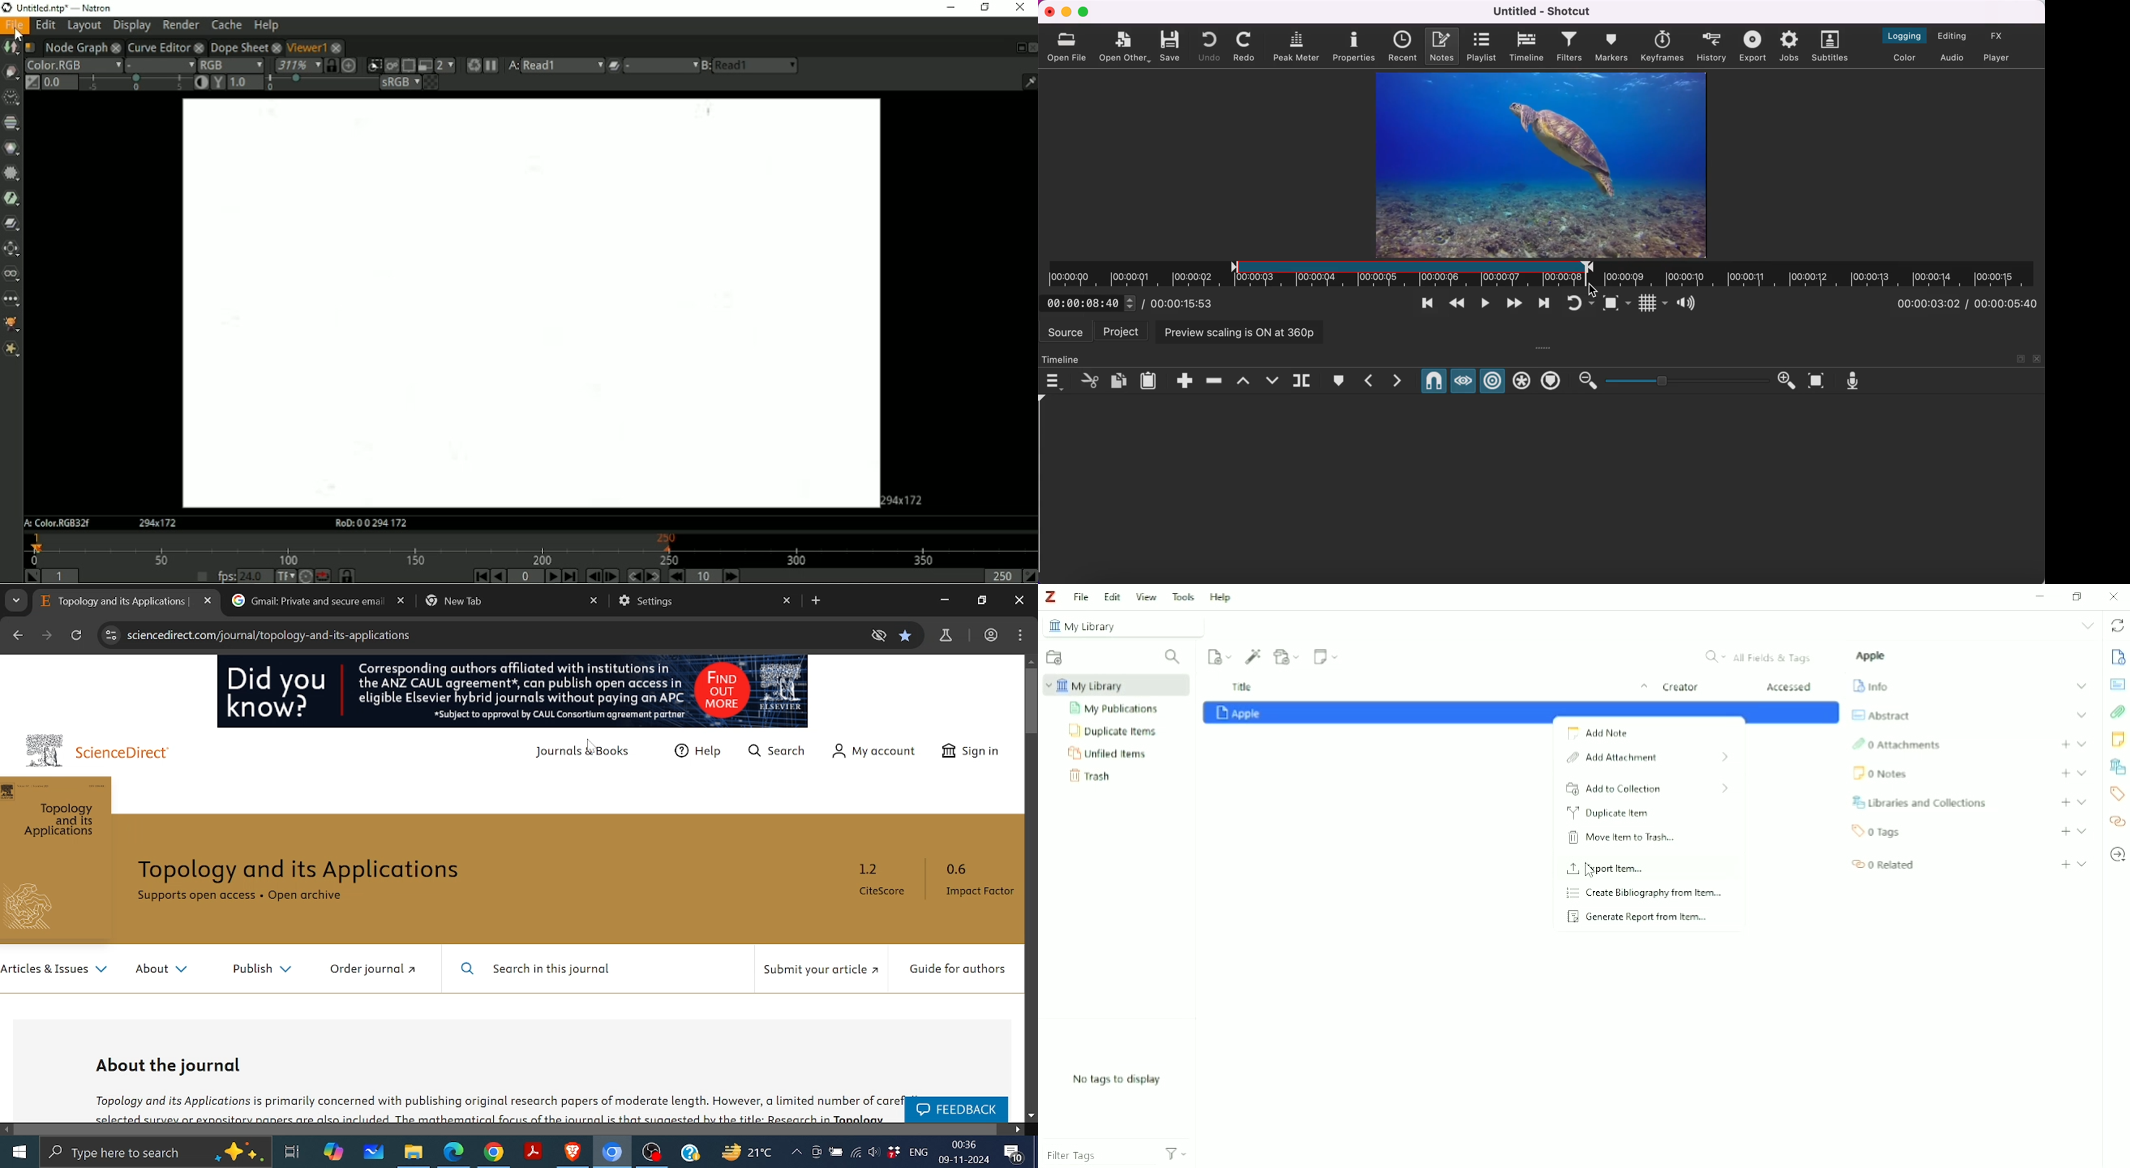 This screenshot has height=1176, width=2156. What do you see at coordinates (945, 635) in the screenshot?
I see `Google labs` at bounding box center [945, 635].